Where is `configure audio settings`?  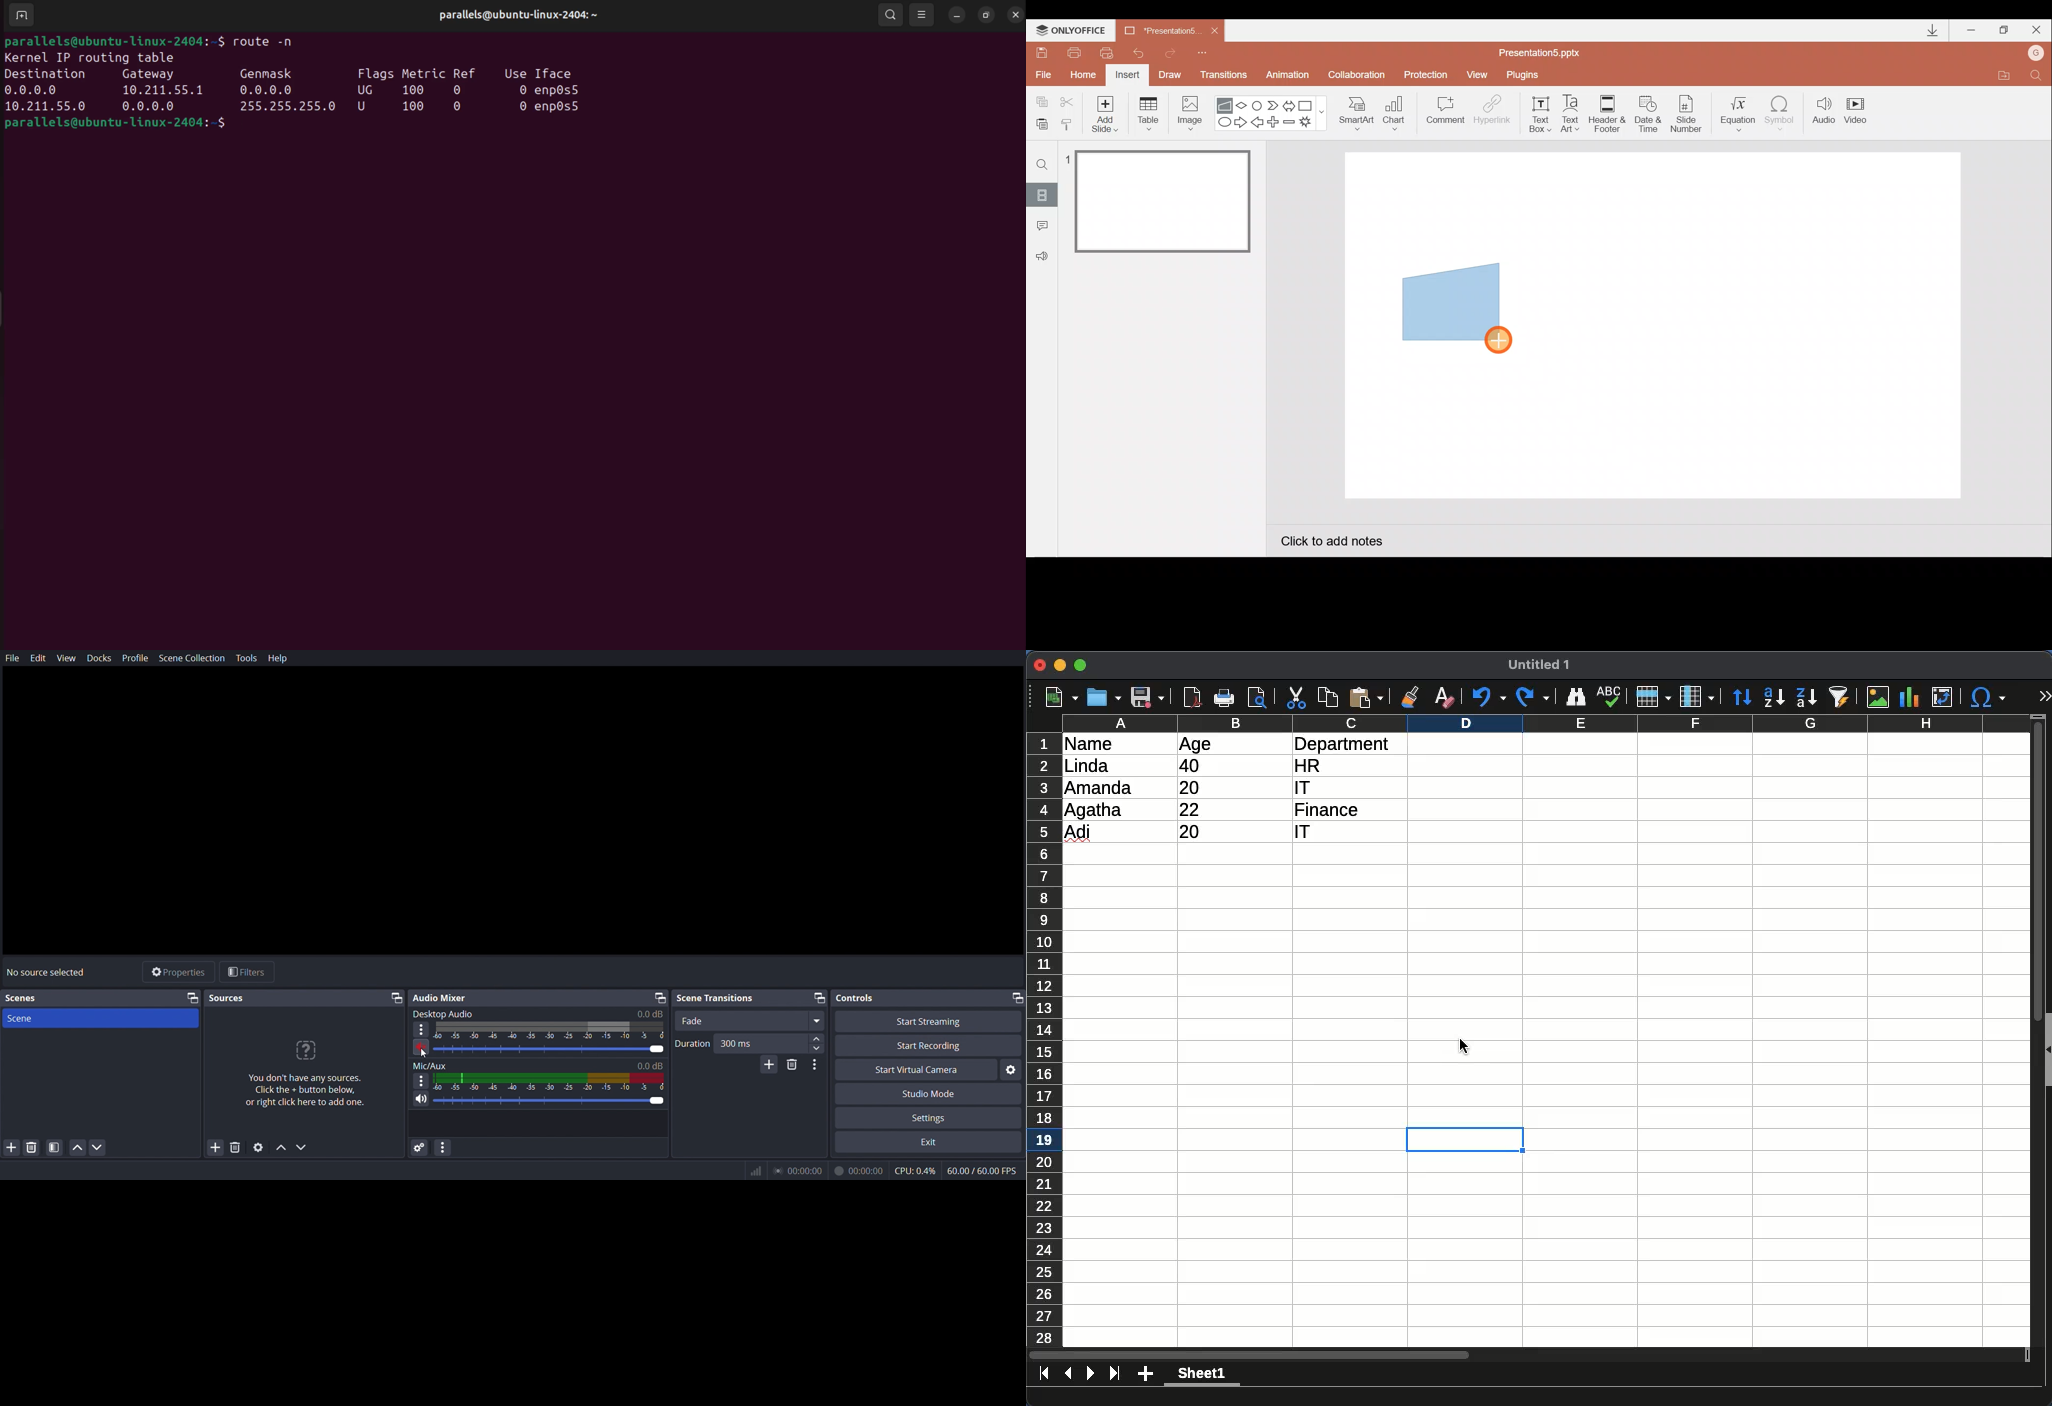
configure audio settings is located at coordinates (445, 1148).